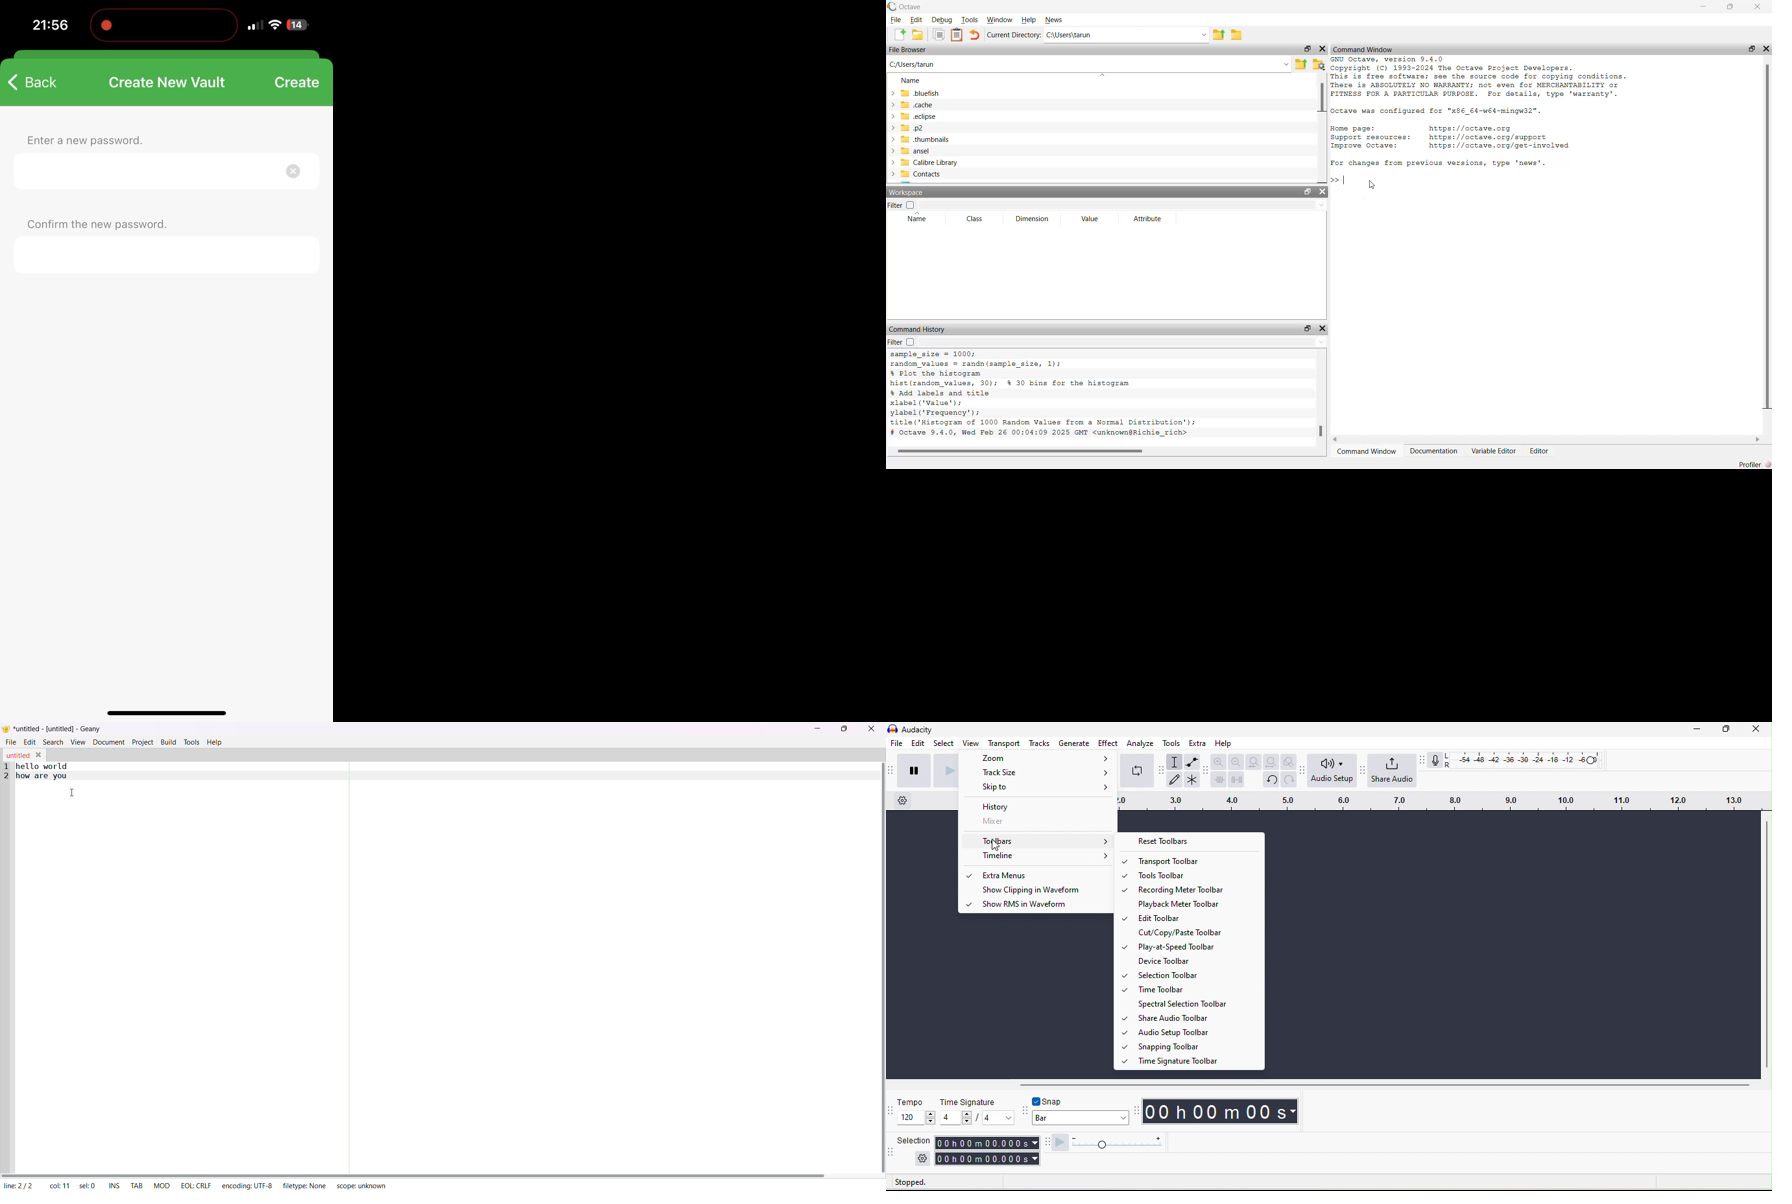  Describe the element at coordinates (912, 116) in the screenshot. I see `.eclipse` at that location.